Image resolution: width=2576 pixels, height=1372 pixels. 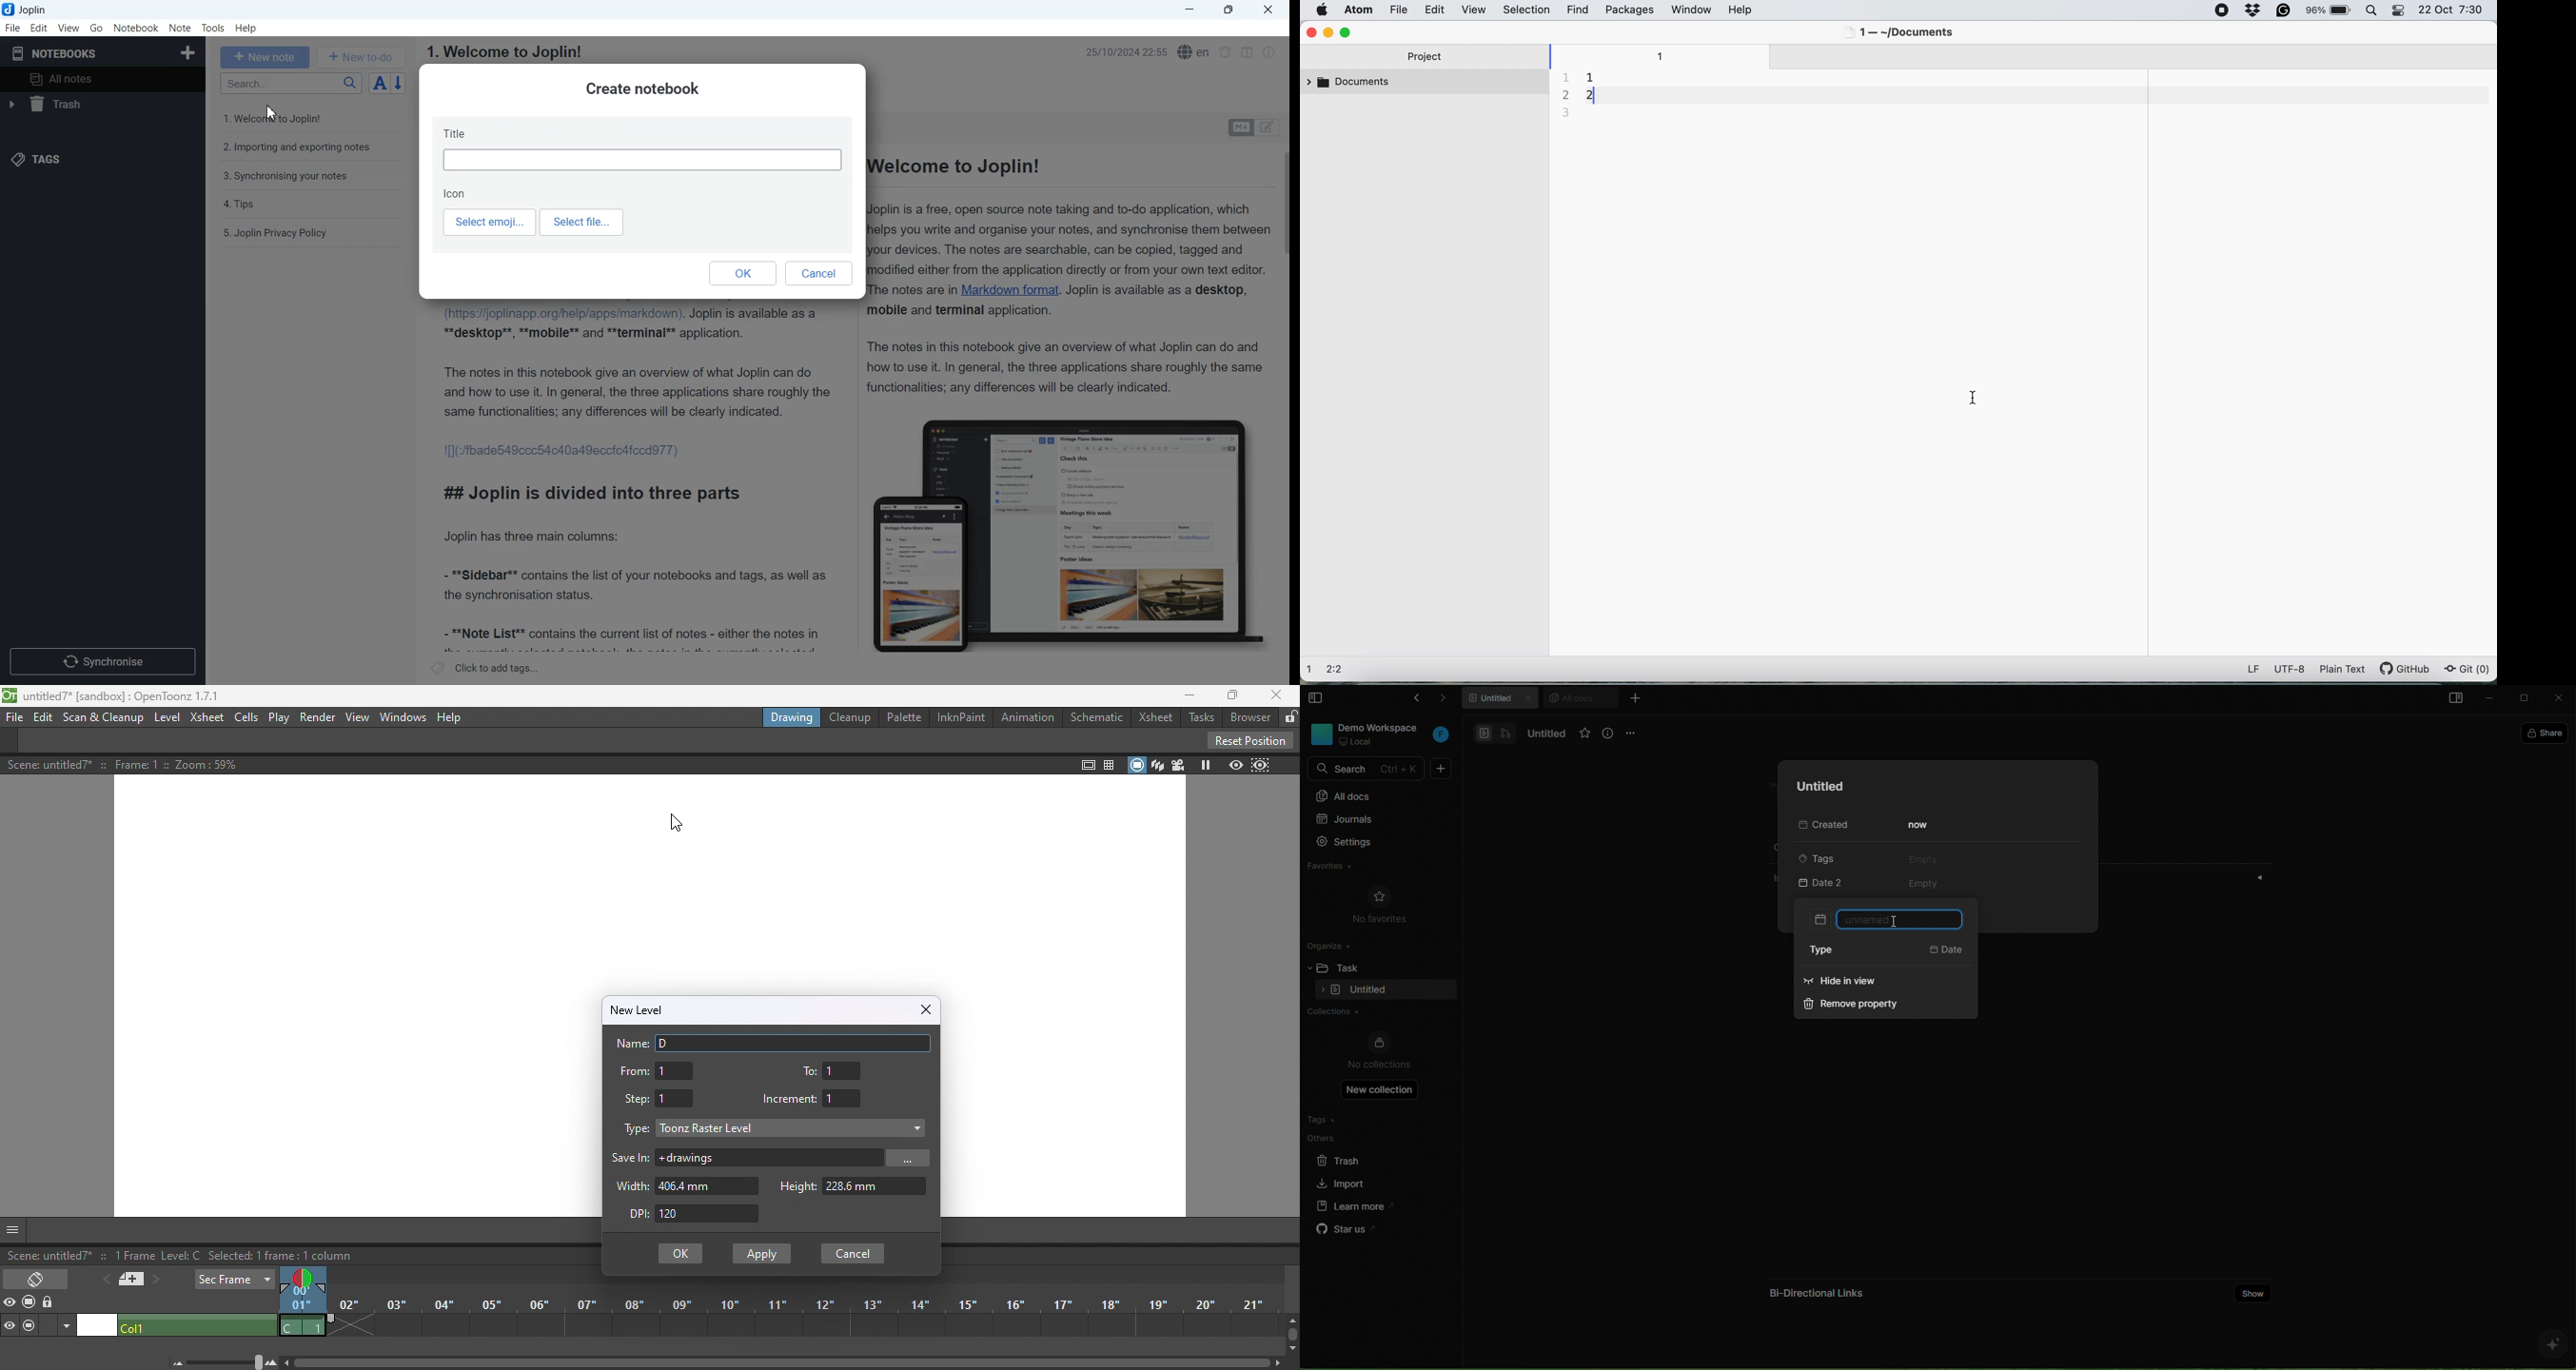 I want to click on documents, so click(x=1351, y=84).